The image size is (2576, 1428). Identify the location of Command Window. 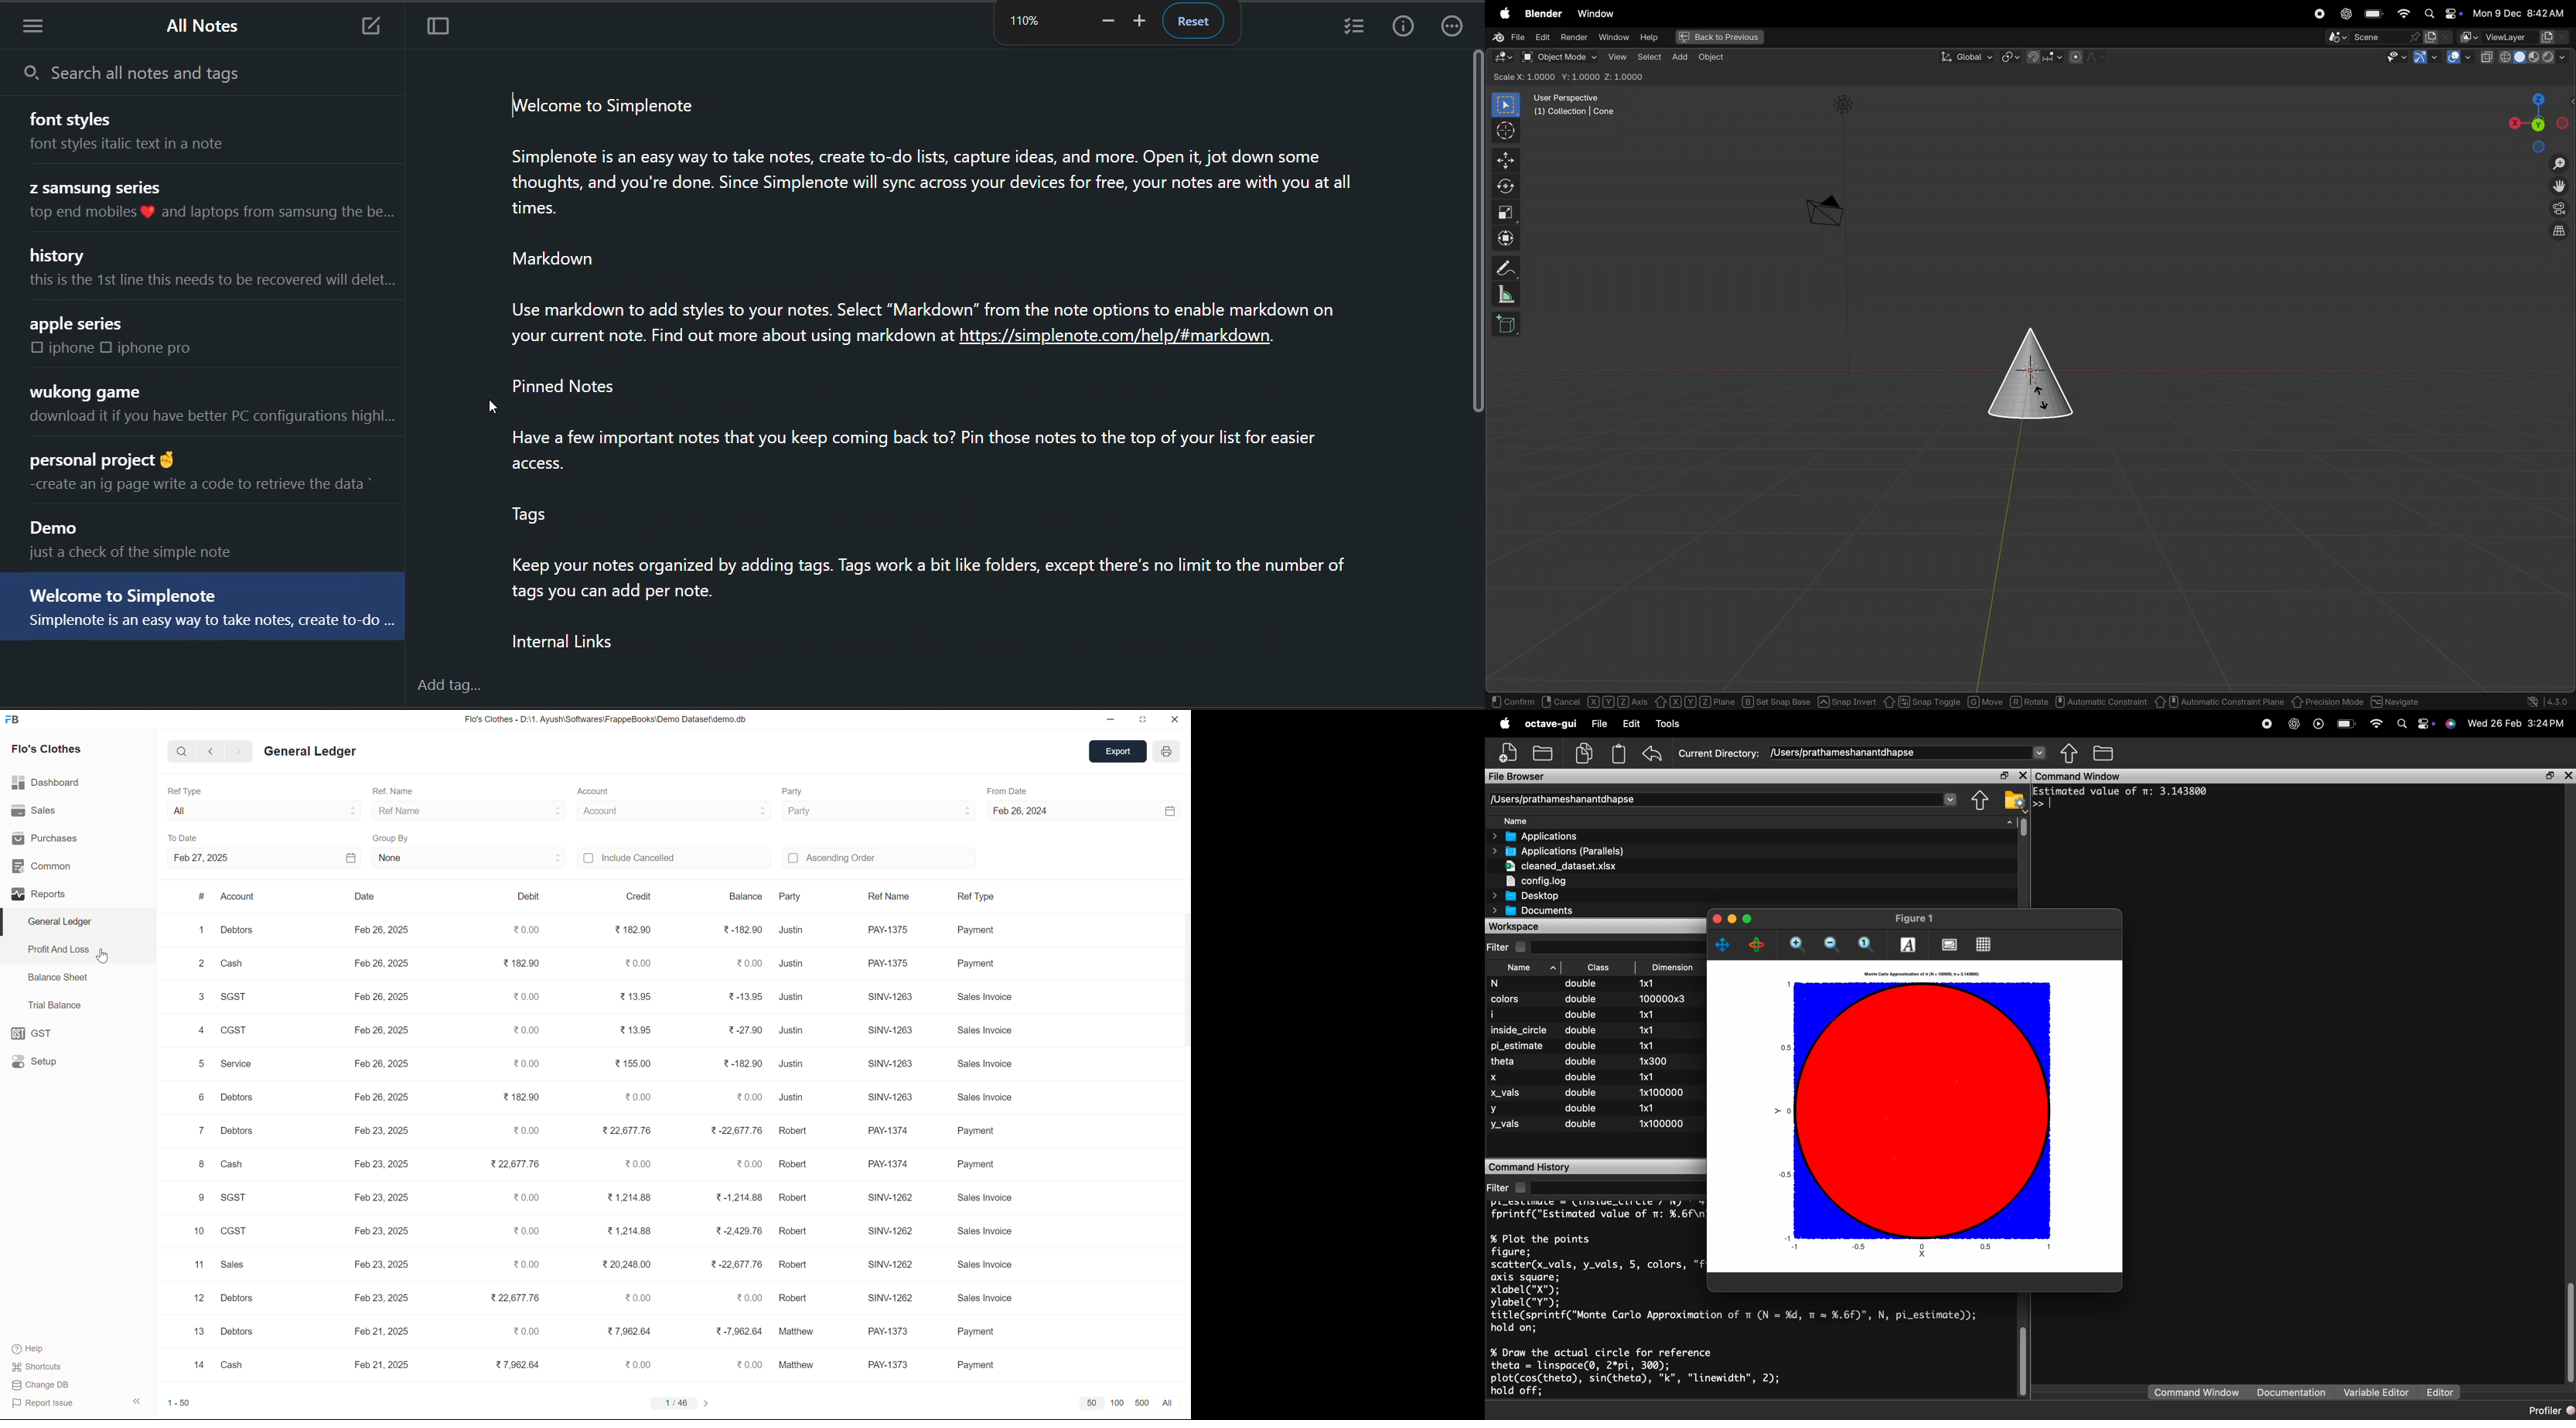
(2081, 776).